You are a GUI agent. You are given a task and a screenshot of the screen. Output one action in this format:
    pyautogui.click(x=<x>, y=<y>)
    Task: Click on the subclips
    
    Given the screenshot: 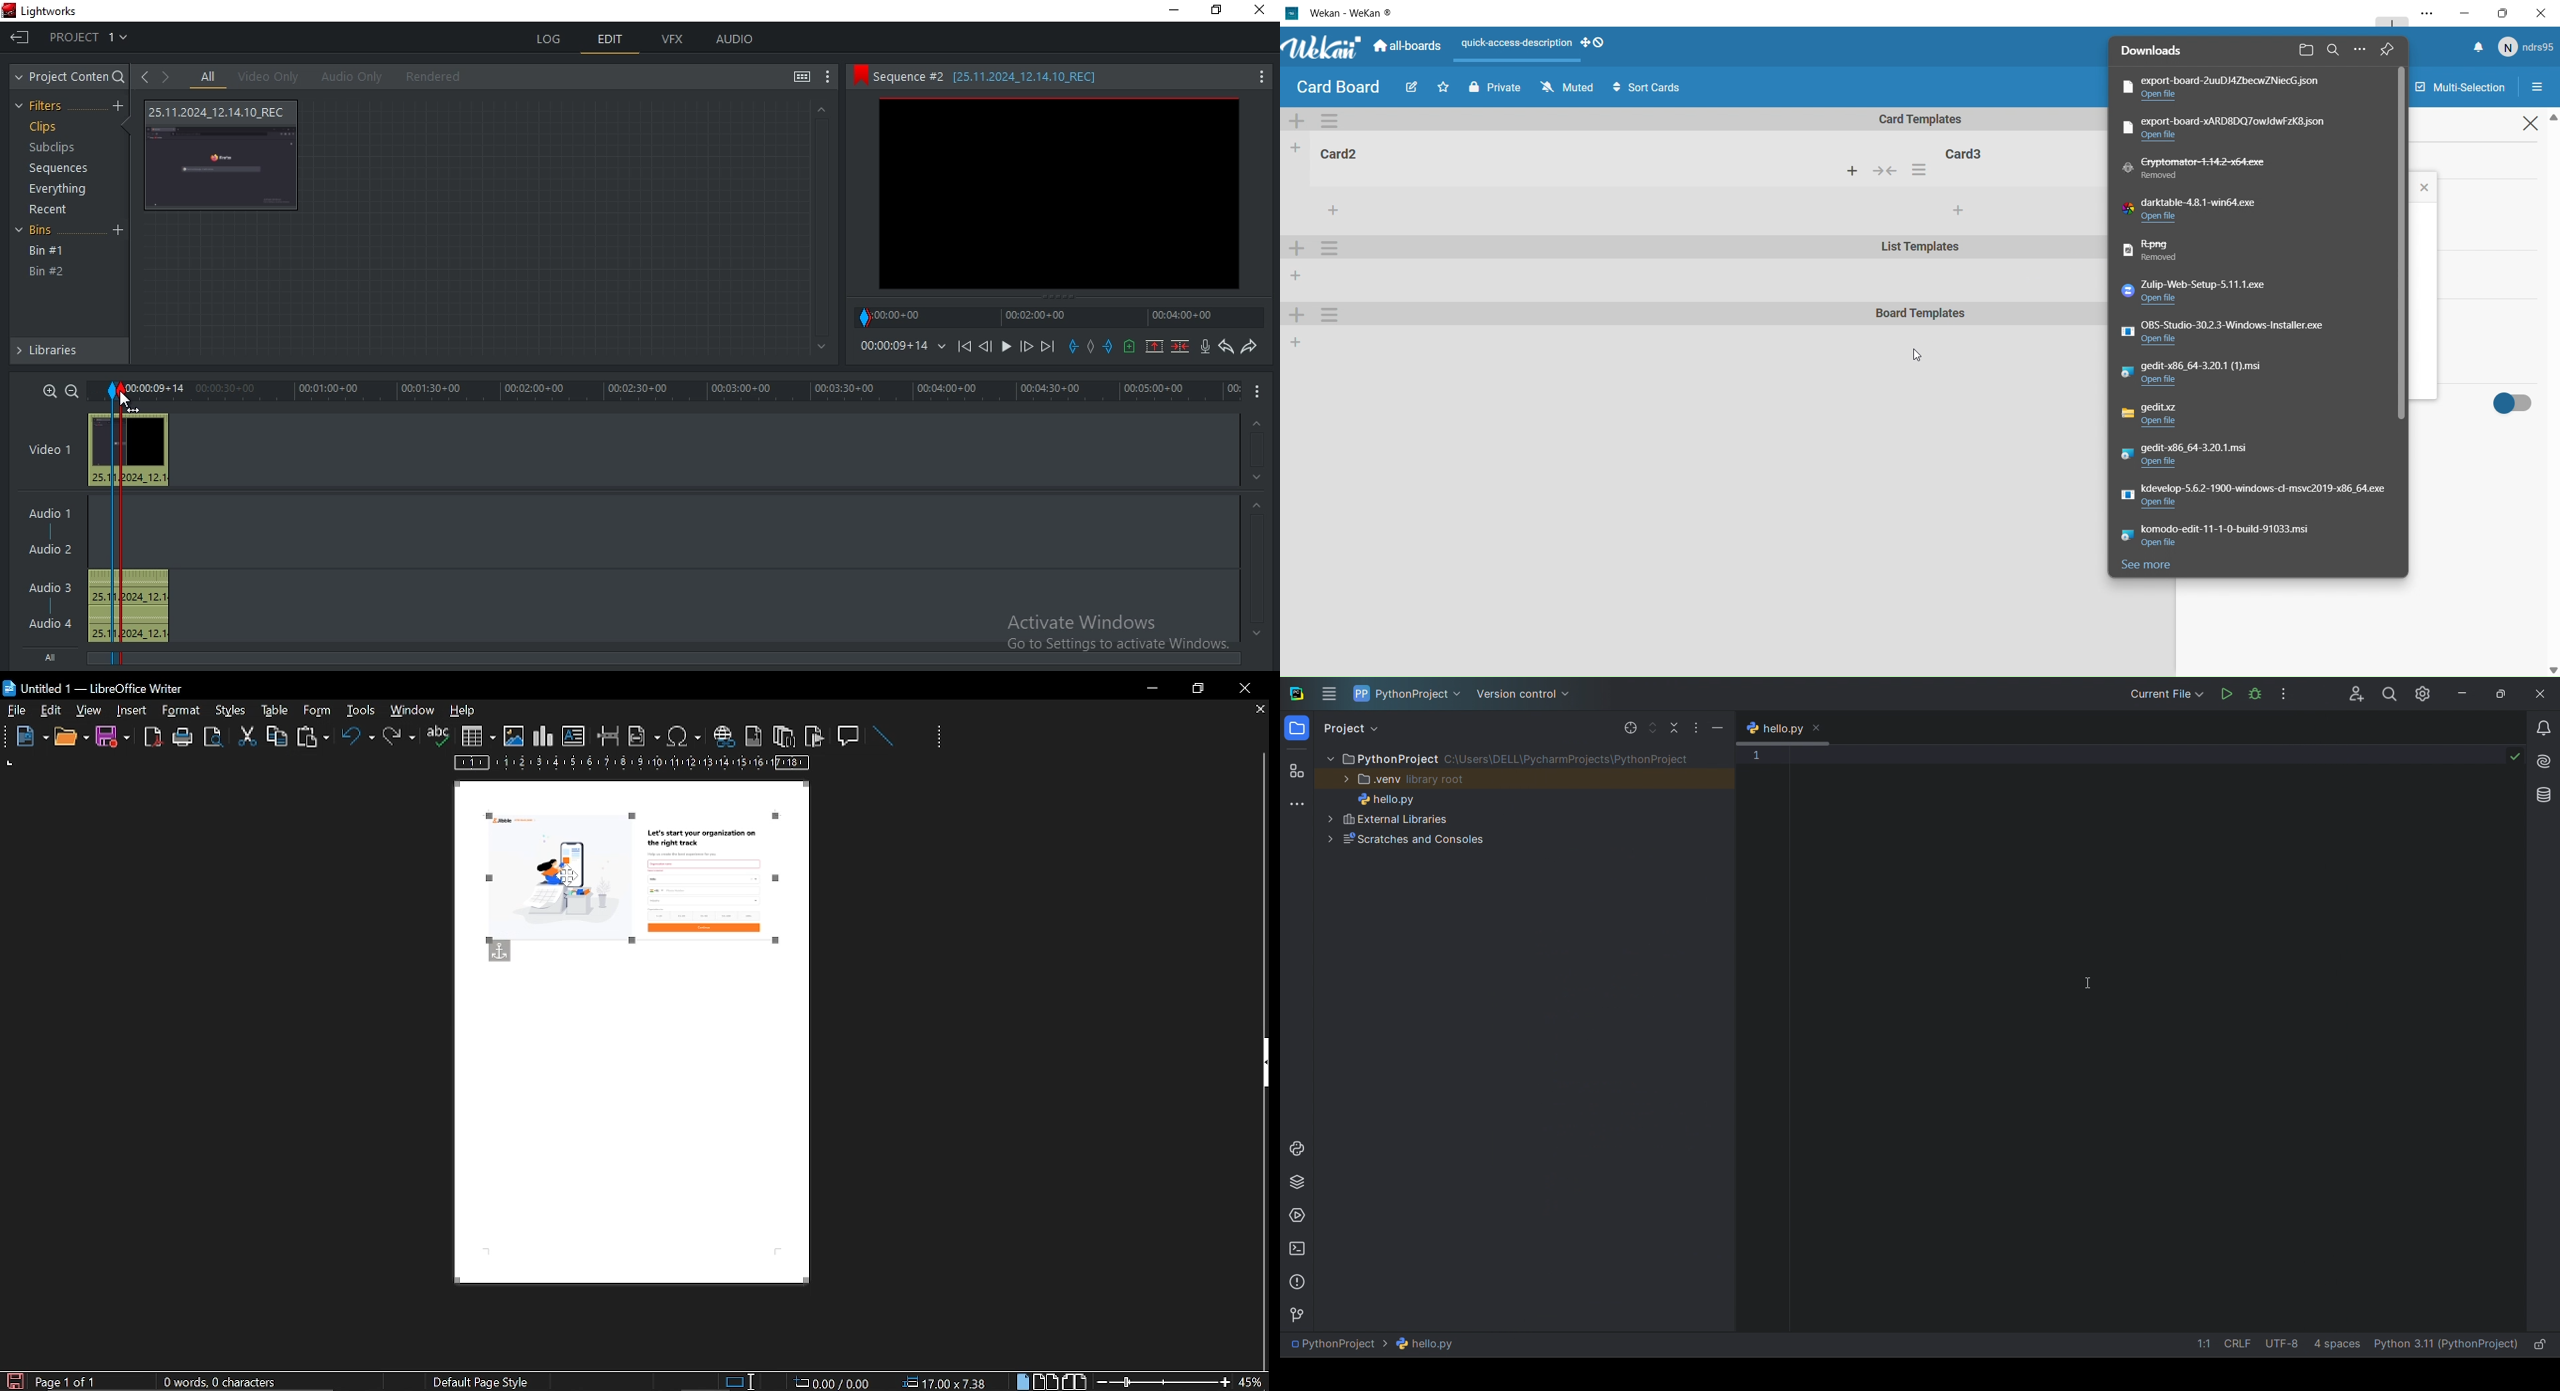 What is the action you would take?
    pyautogui.click(x=55, y=149)
    